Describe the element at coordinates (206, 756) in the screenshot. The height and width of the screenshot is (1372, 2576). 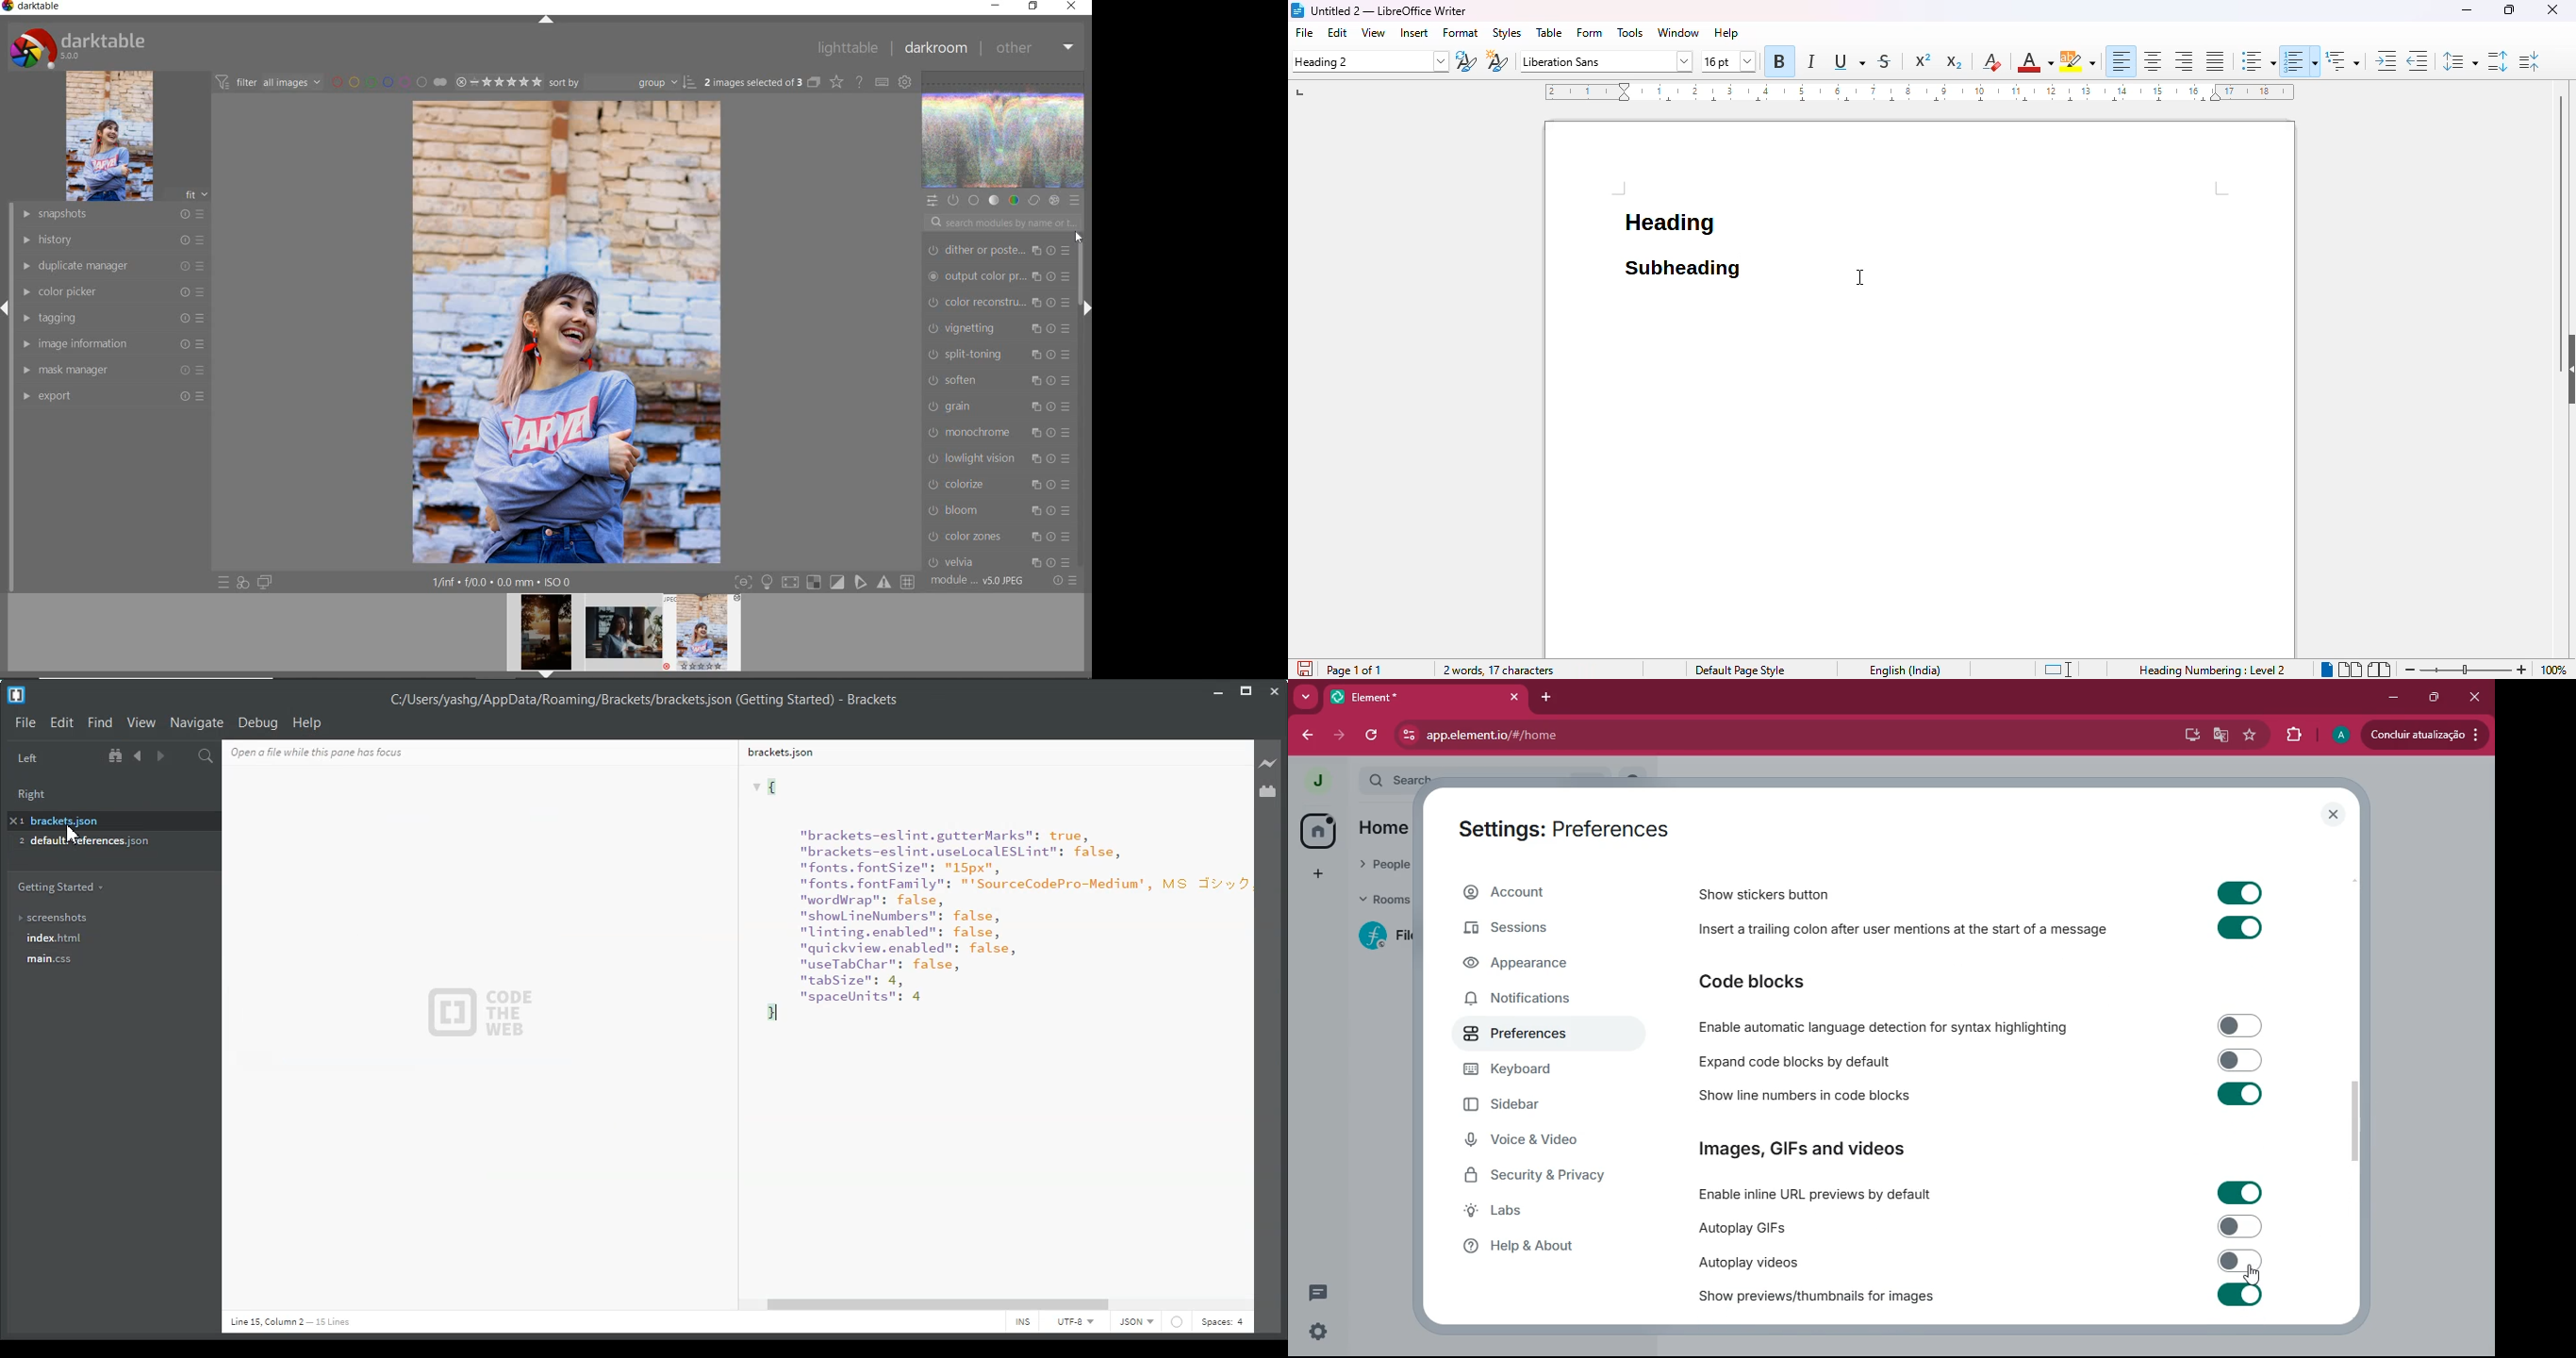
I see `Find in File` at that location.